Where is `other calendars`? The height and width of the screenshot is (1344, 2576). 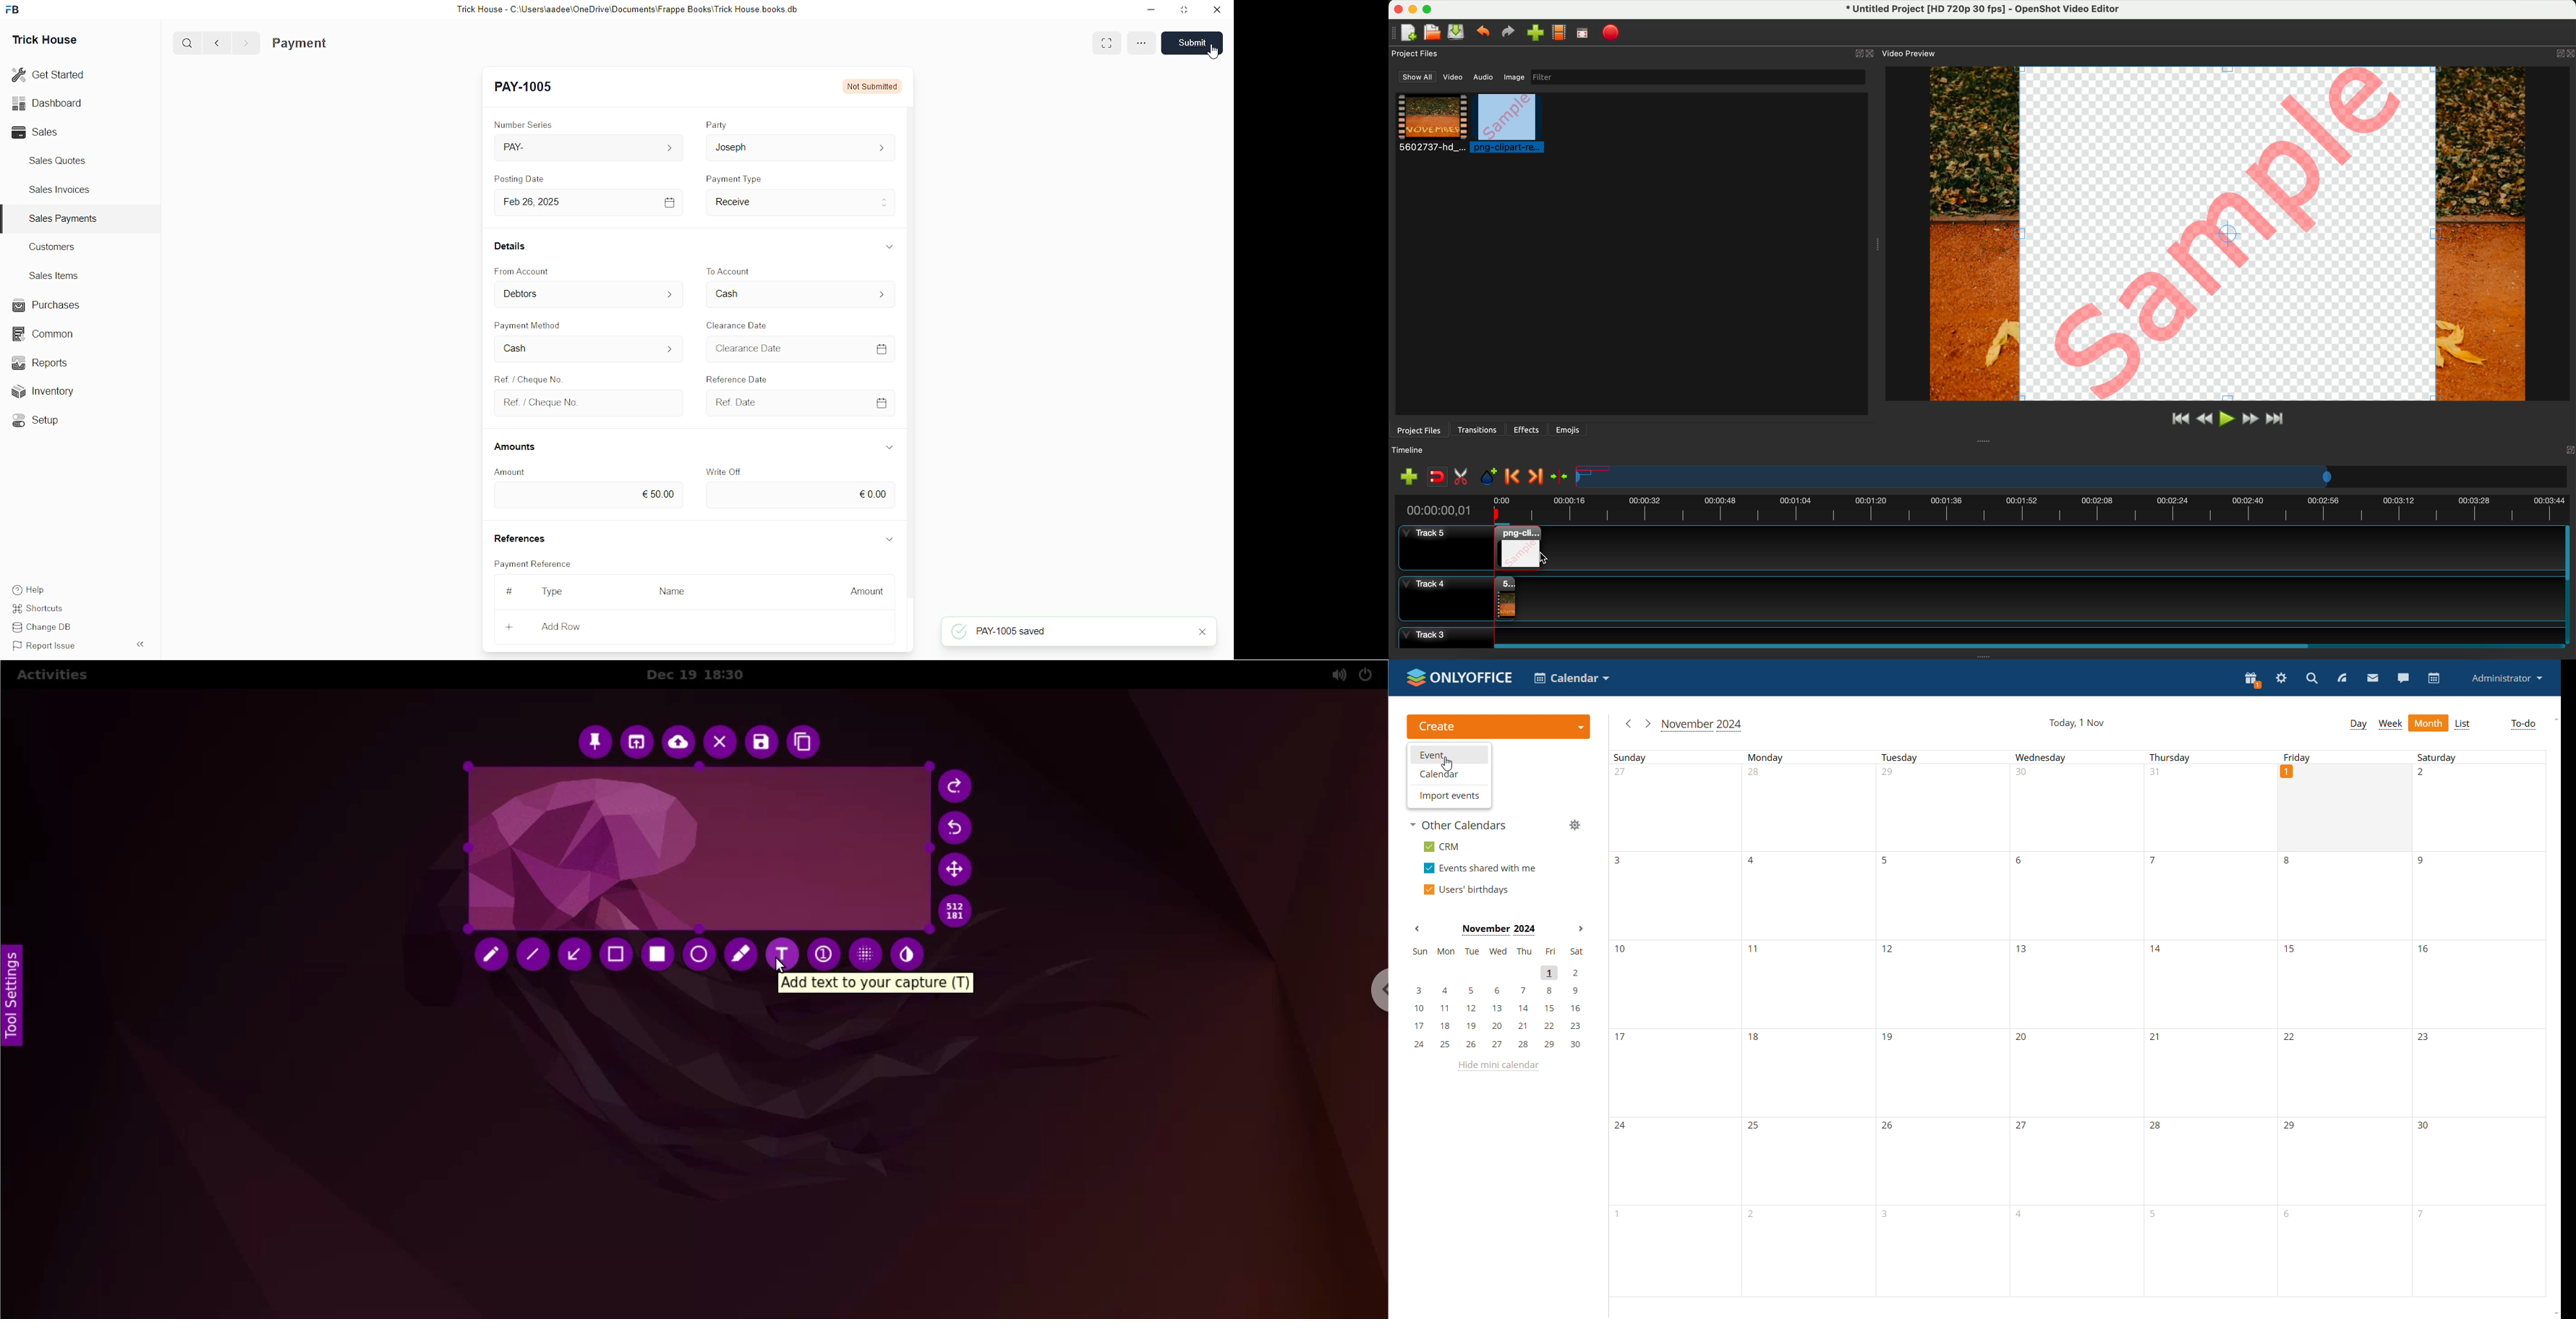 other calendars is located at coordinates (1461, 826).